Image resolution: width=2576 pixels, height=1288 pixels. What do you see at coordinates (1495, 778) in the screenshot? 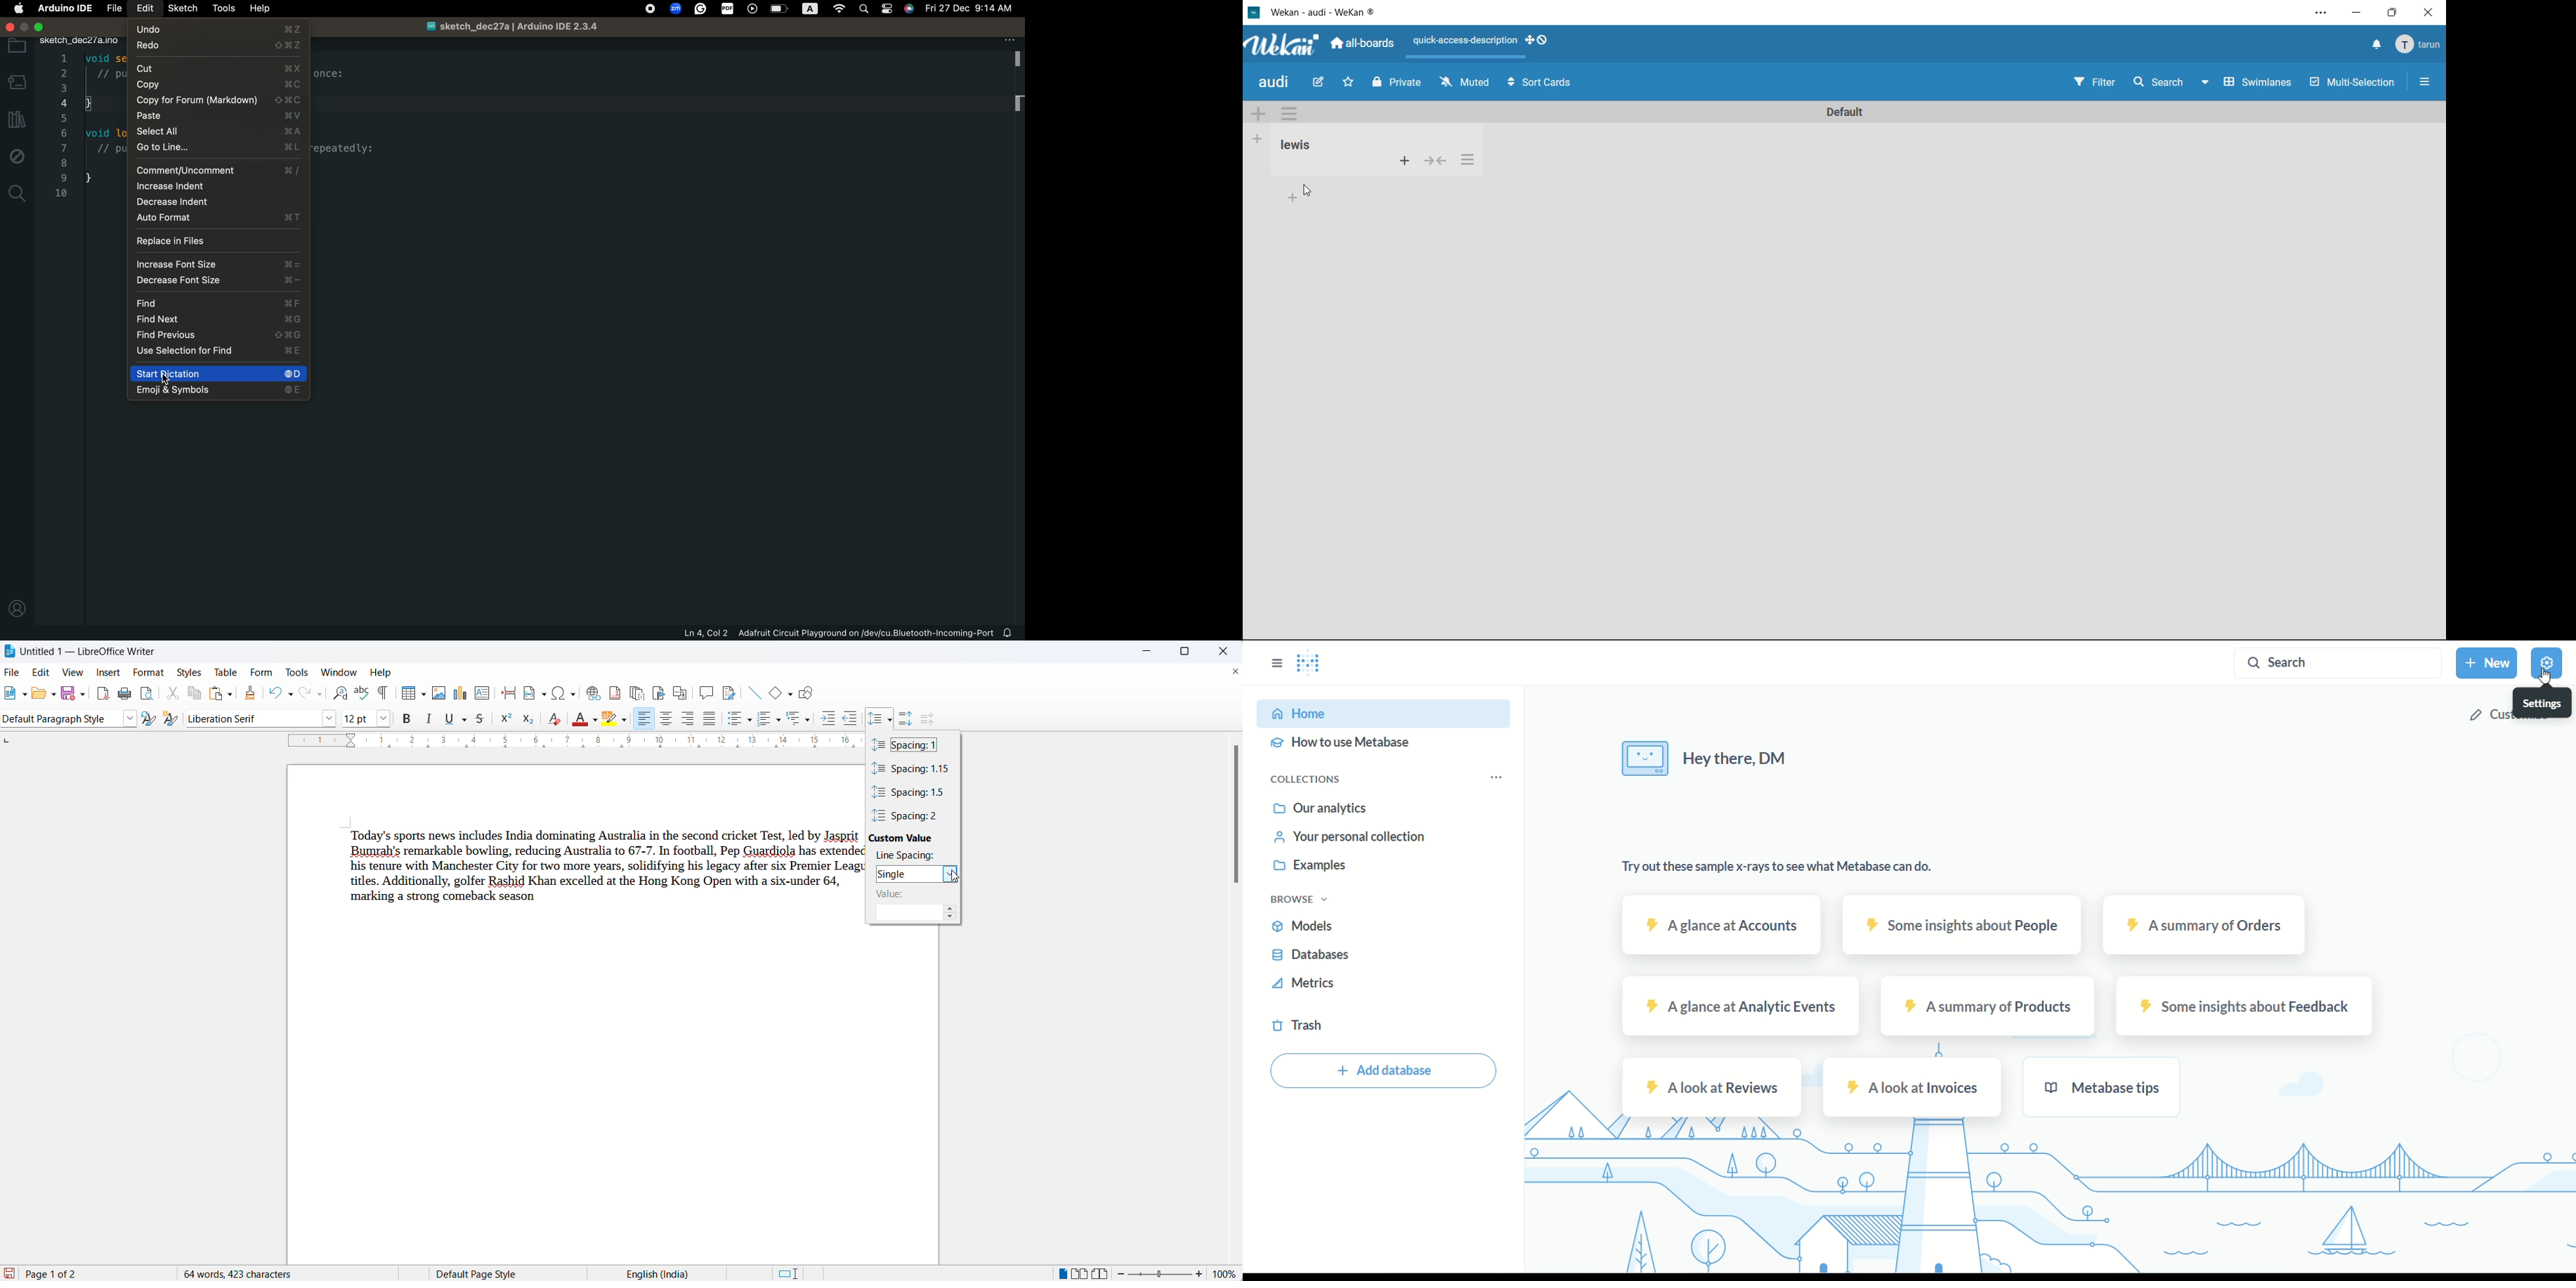
I see `options` at bounding box center [1495, 778].